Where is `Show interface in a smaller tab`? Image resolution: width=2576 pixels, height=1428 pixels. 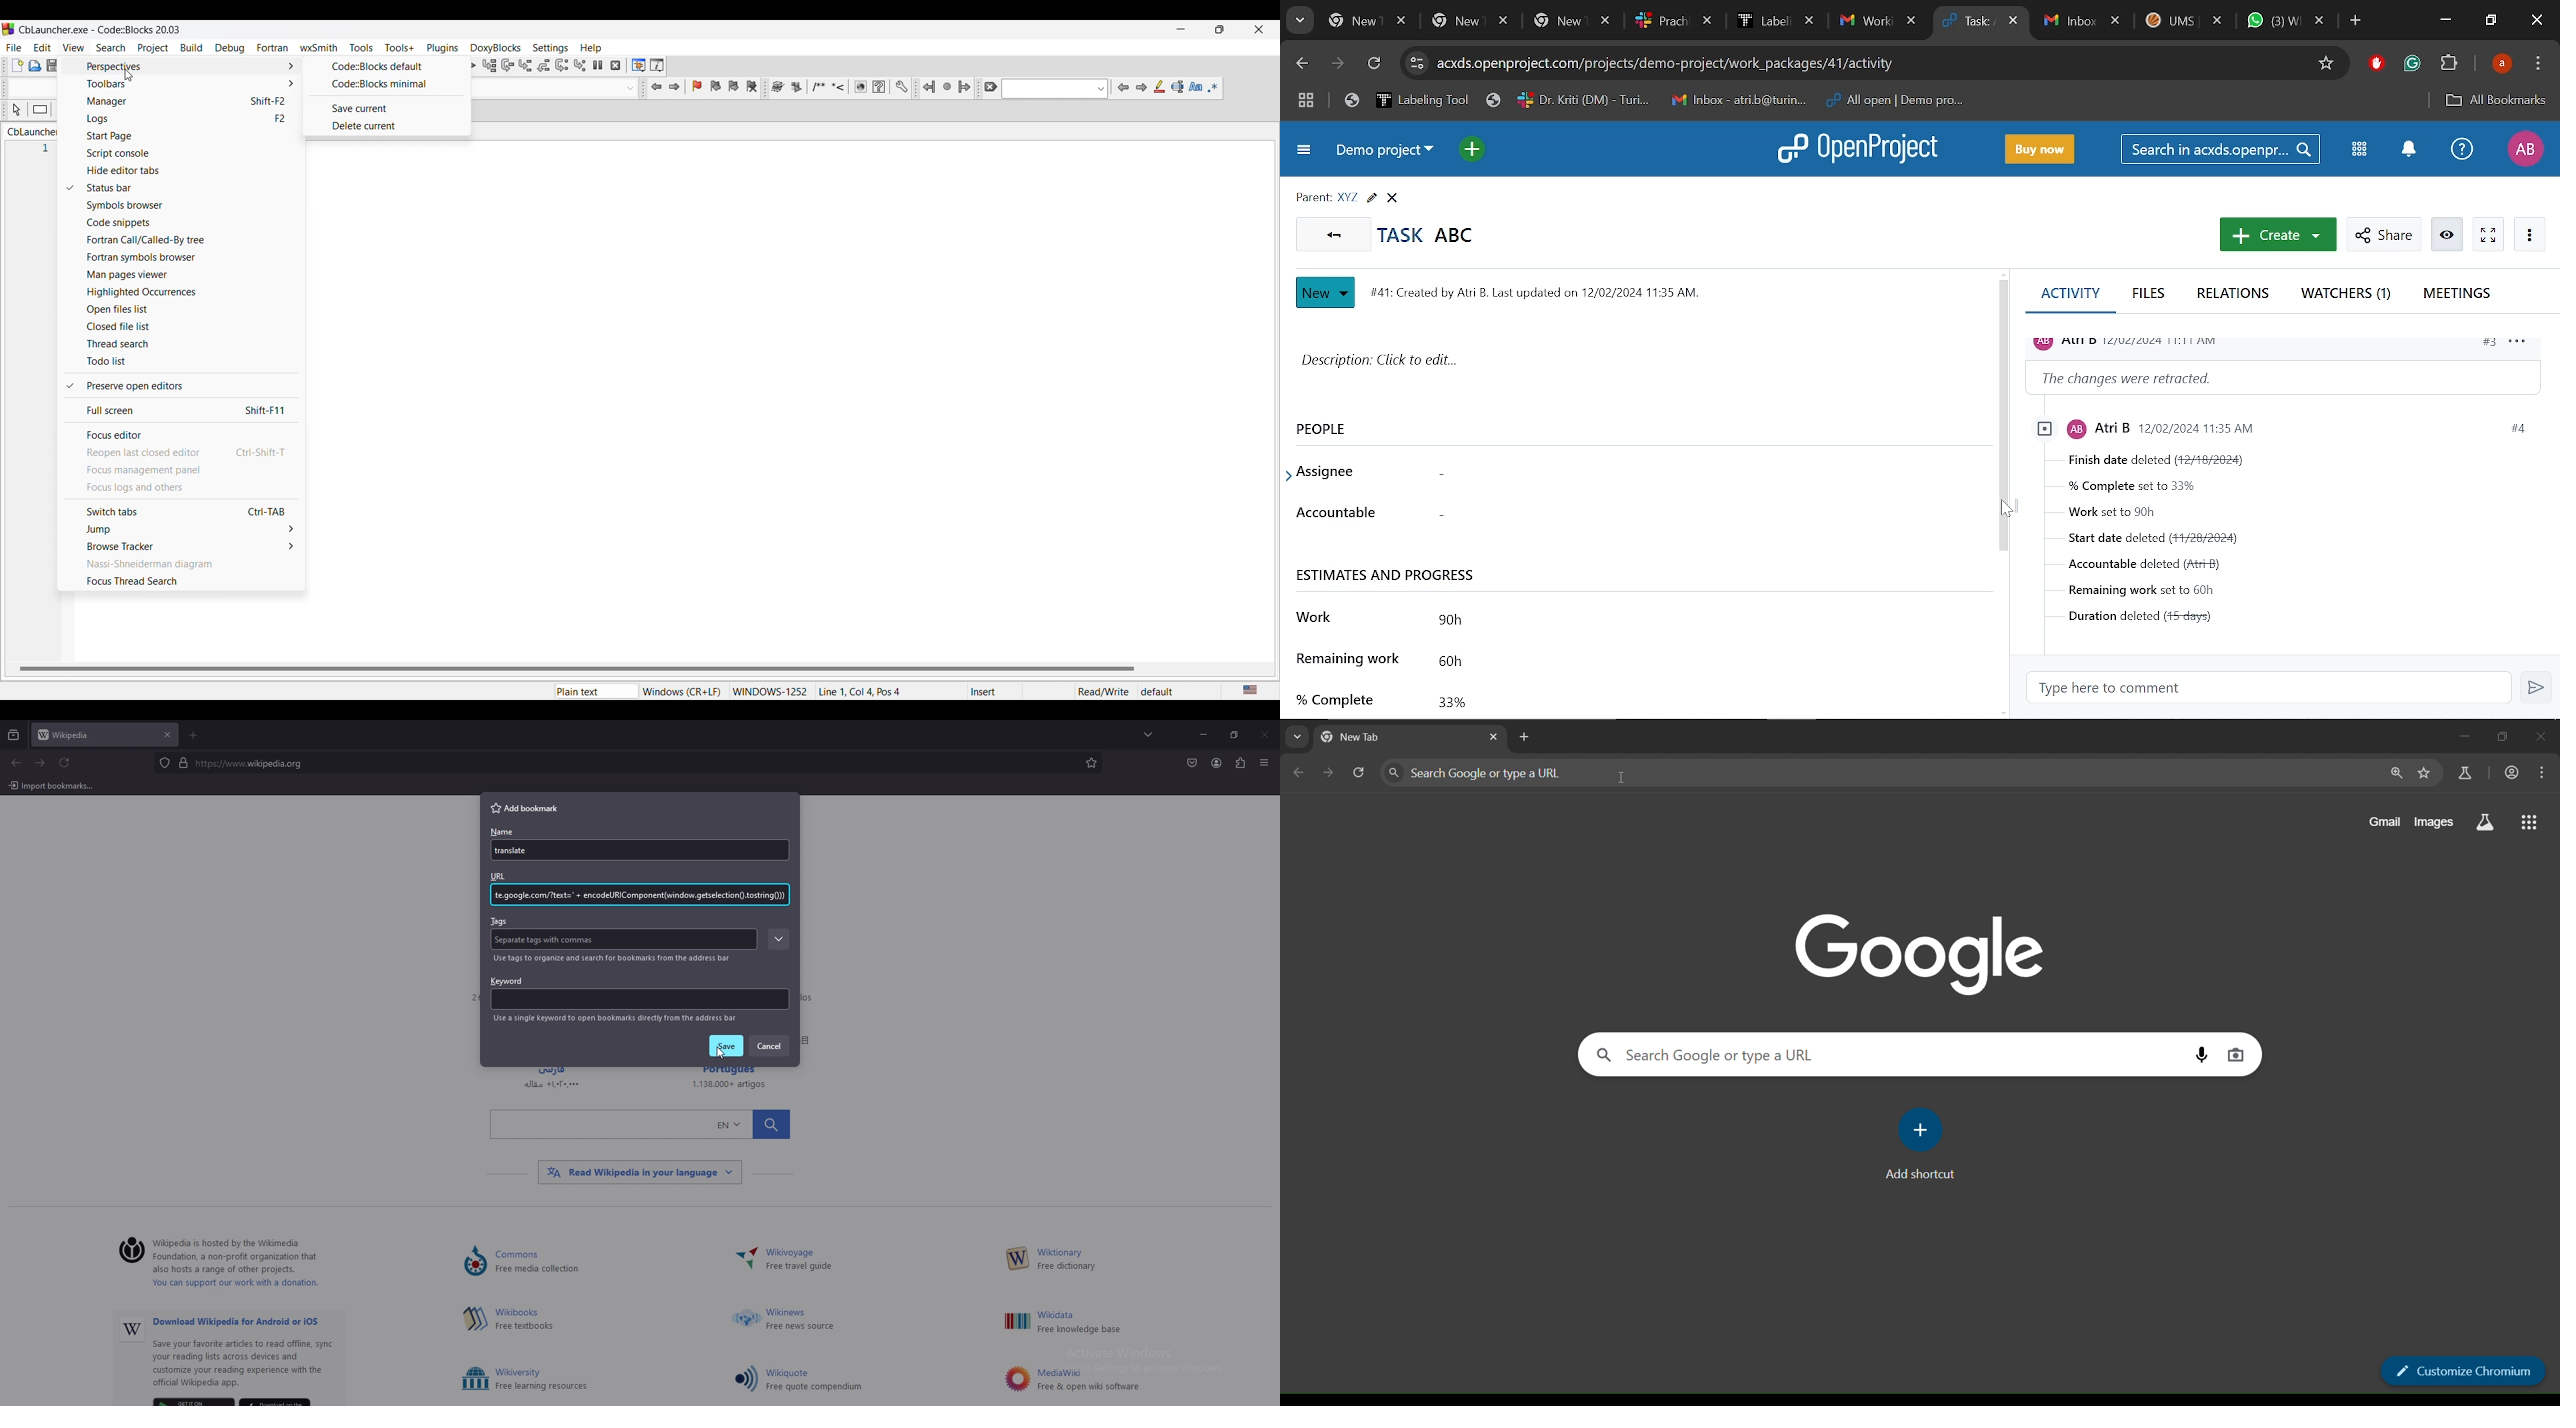 Show interface in a smaller tab is located at coordinates (1220, 29).